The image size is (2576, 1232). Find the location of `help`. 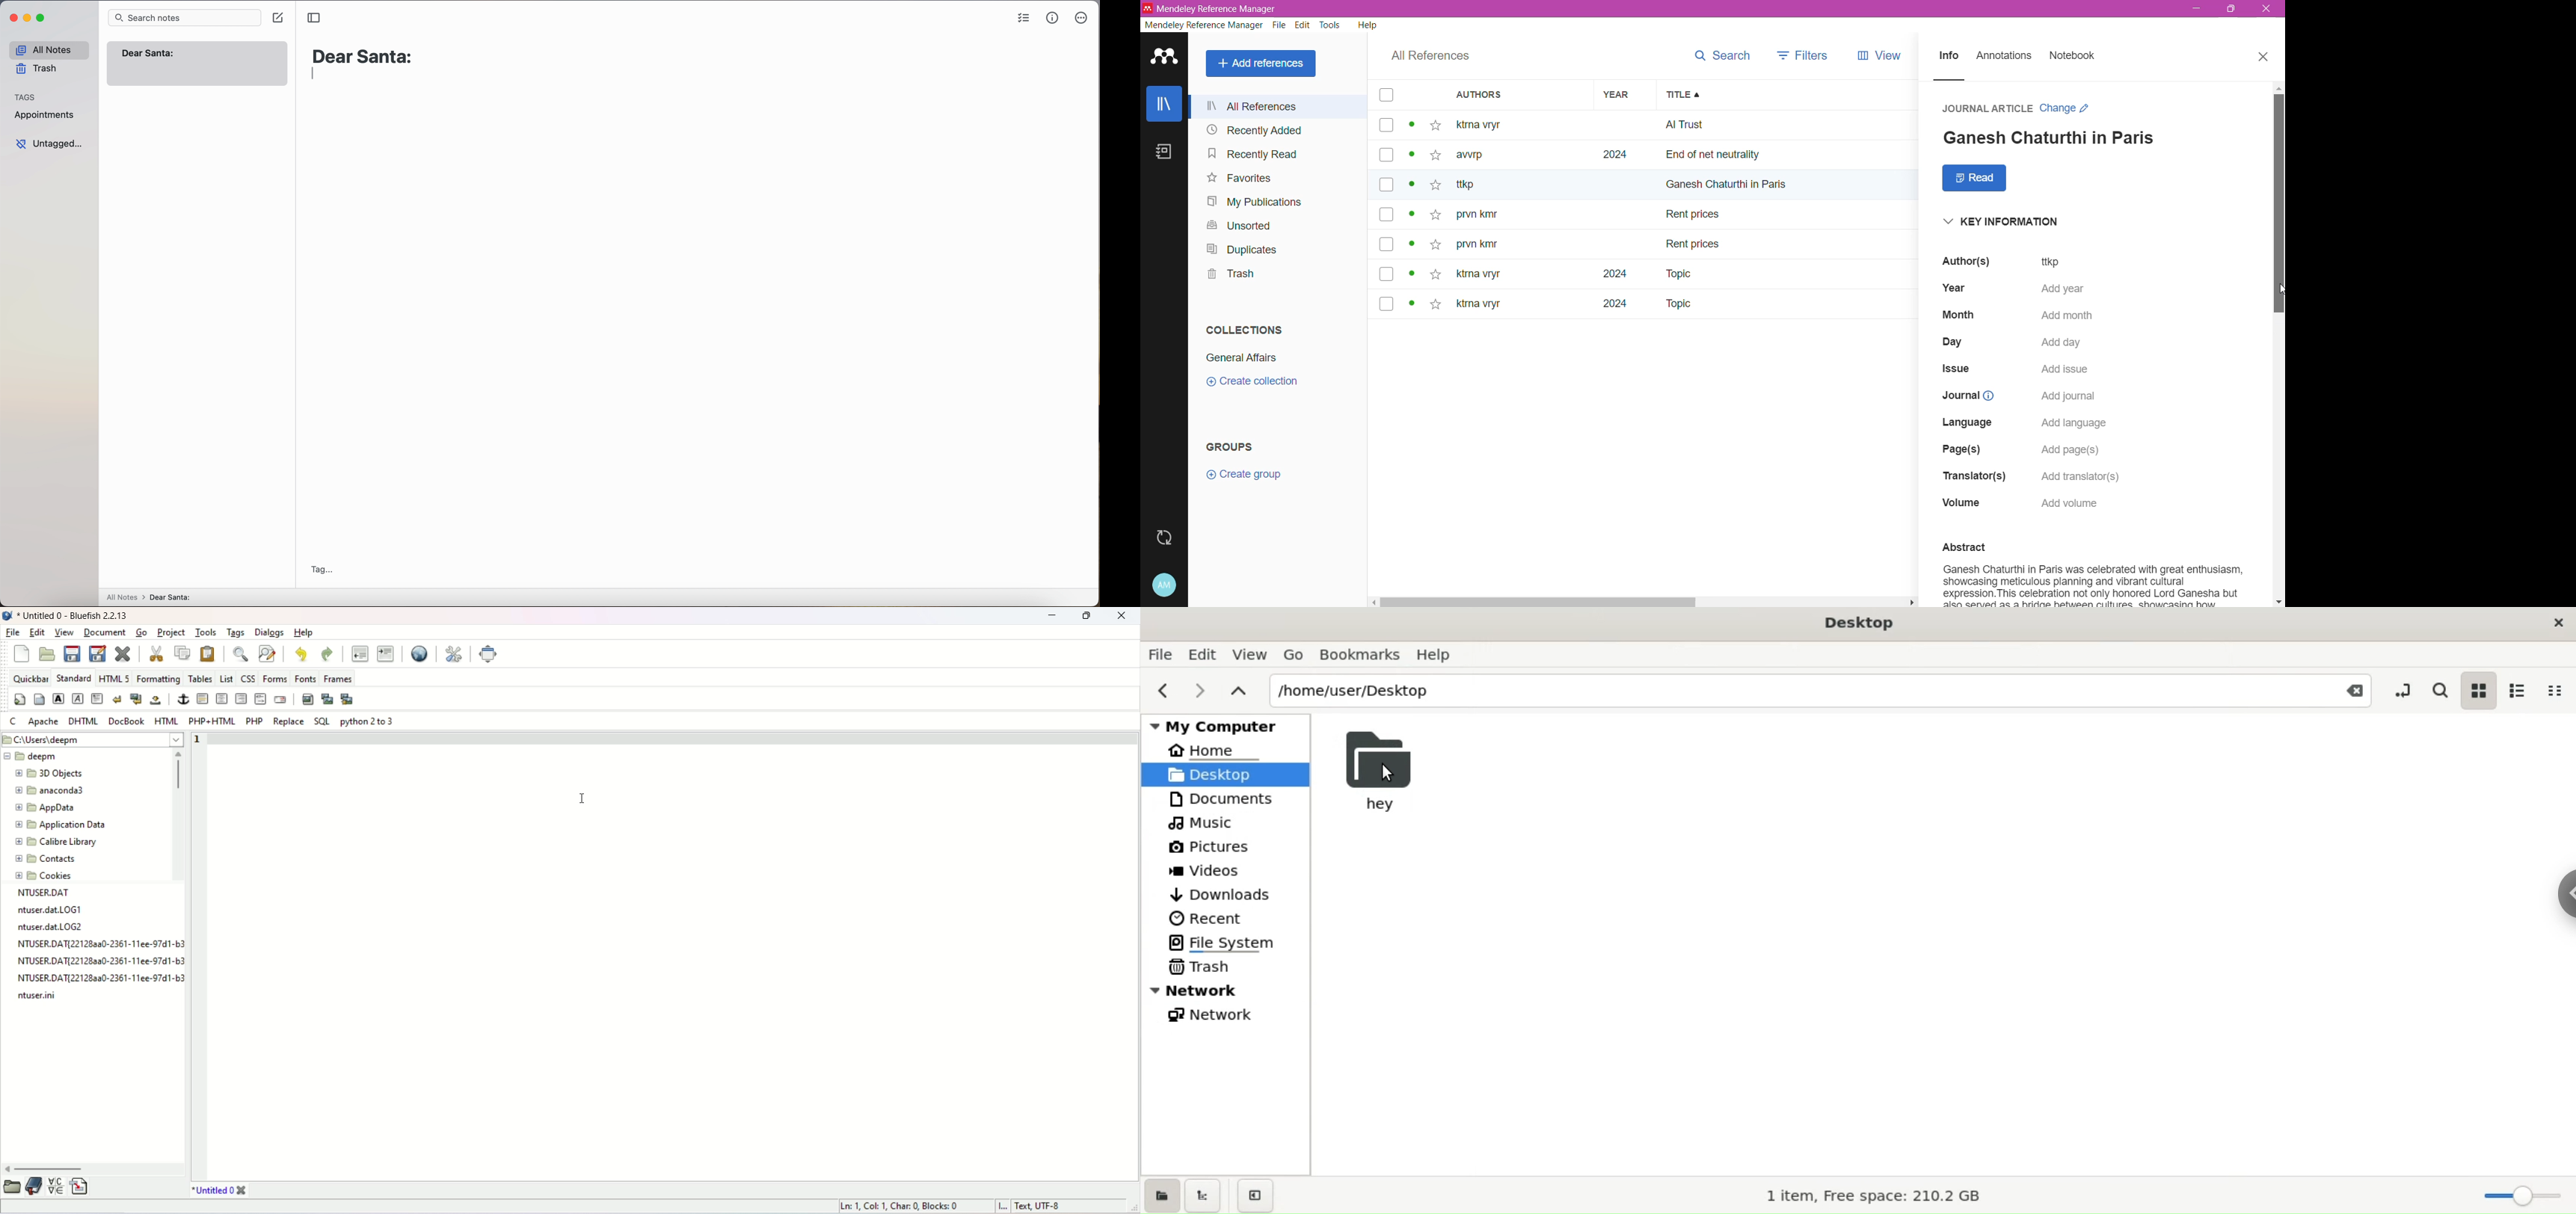

help is located at coordinates (305, 633).